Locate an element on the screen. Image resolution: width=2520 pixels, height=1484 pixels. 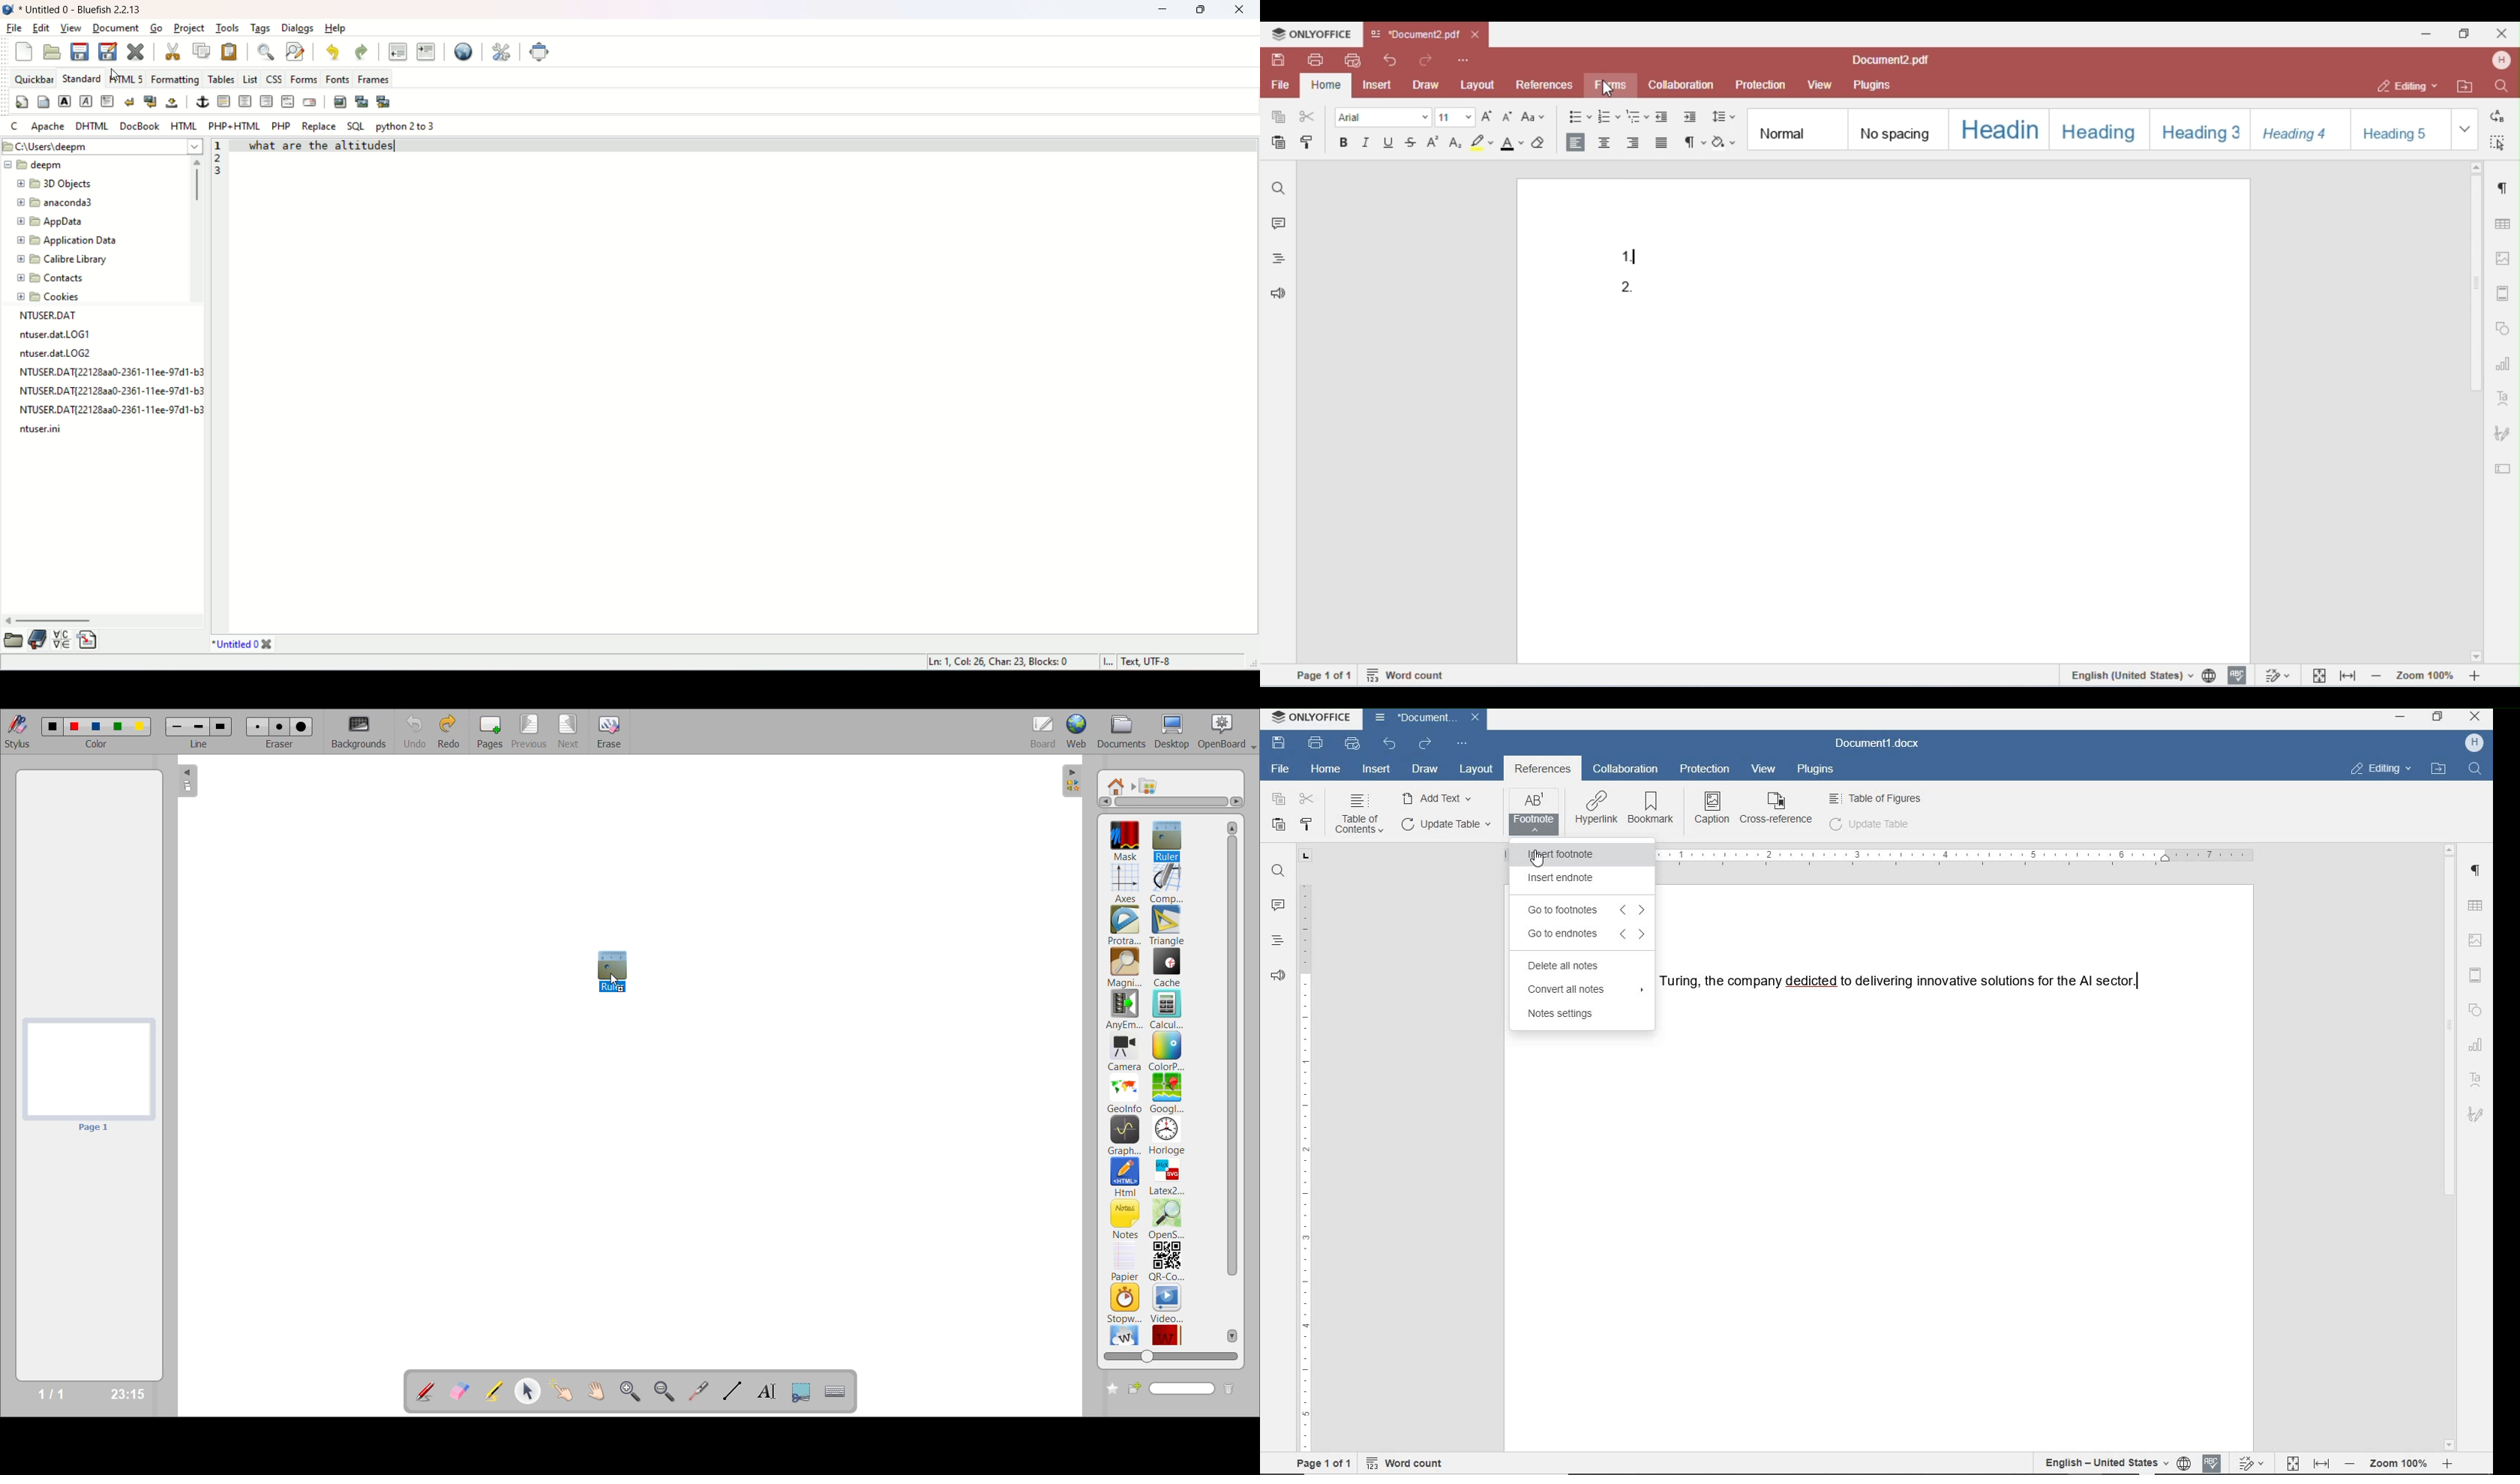
insert file is located at coordinates (89, 639).